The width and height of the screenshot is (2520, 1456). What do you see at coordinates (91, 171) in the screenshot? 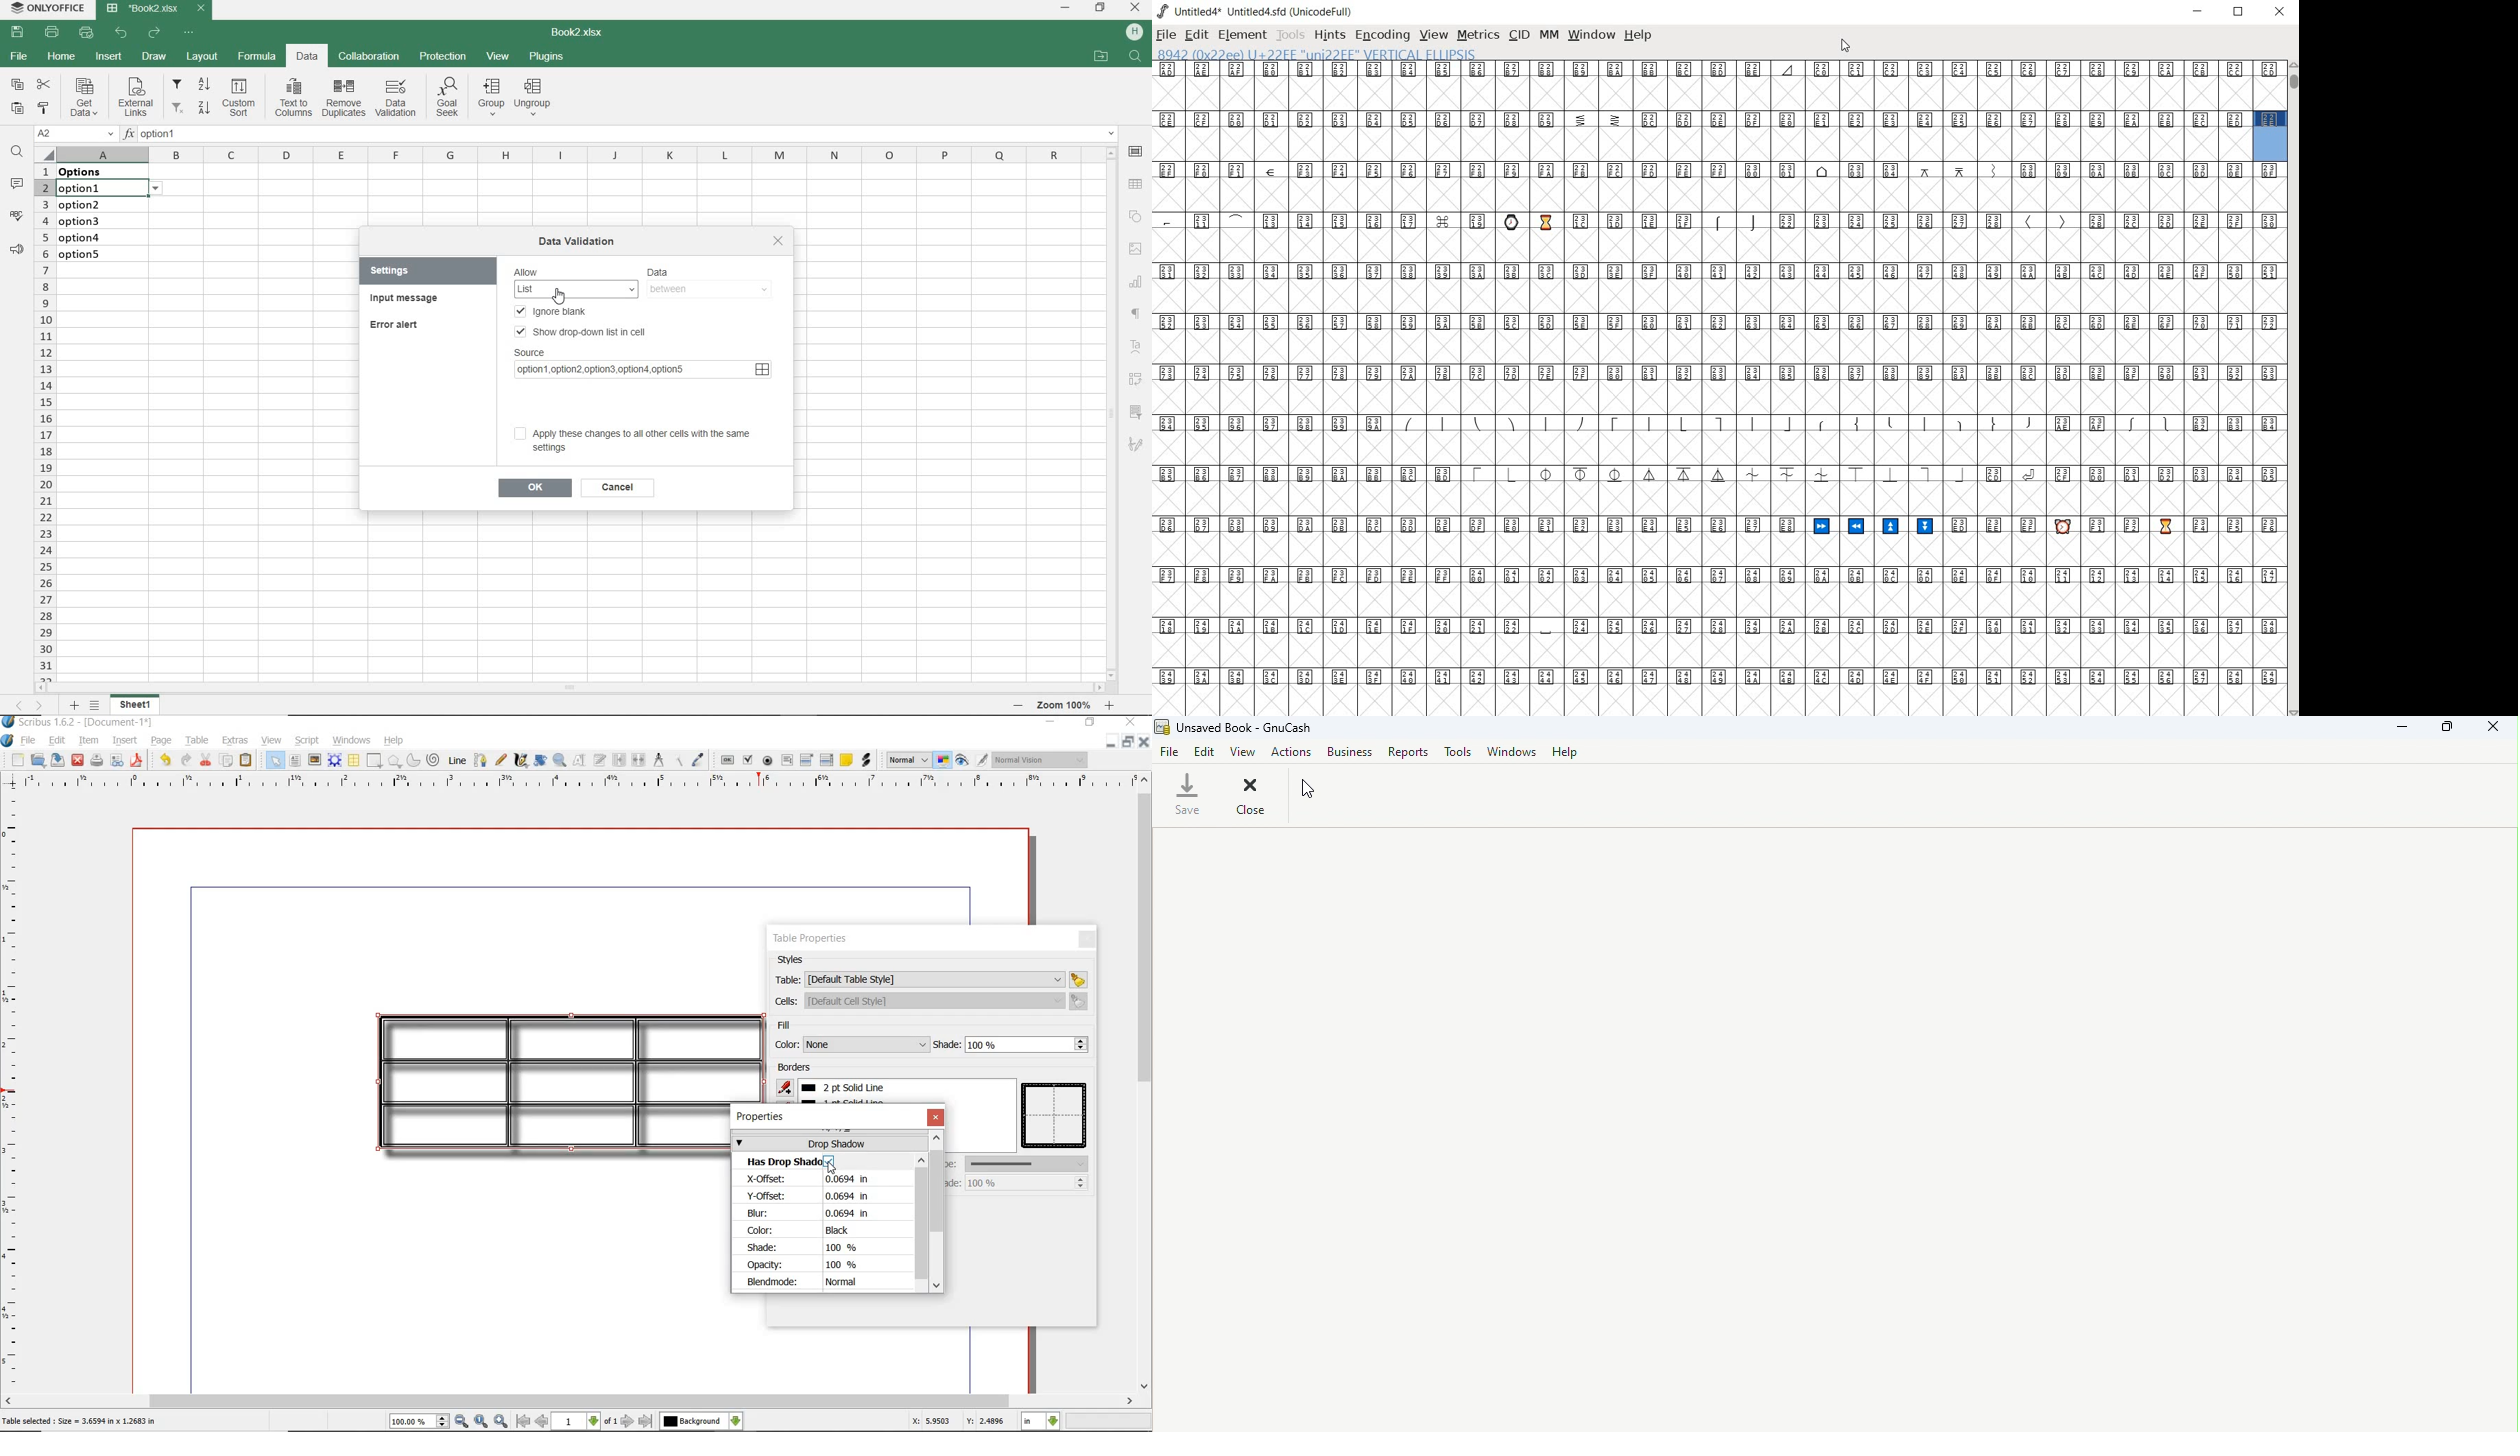
I see `data` at bounding box center [91, 171].